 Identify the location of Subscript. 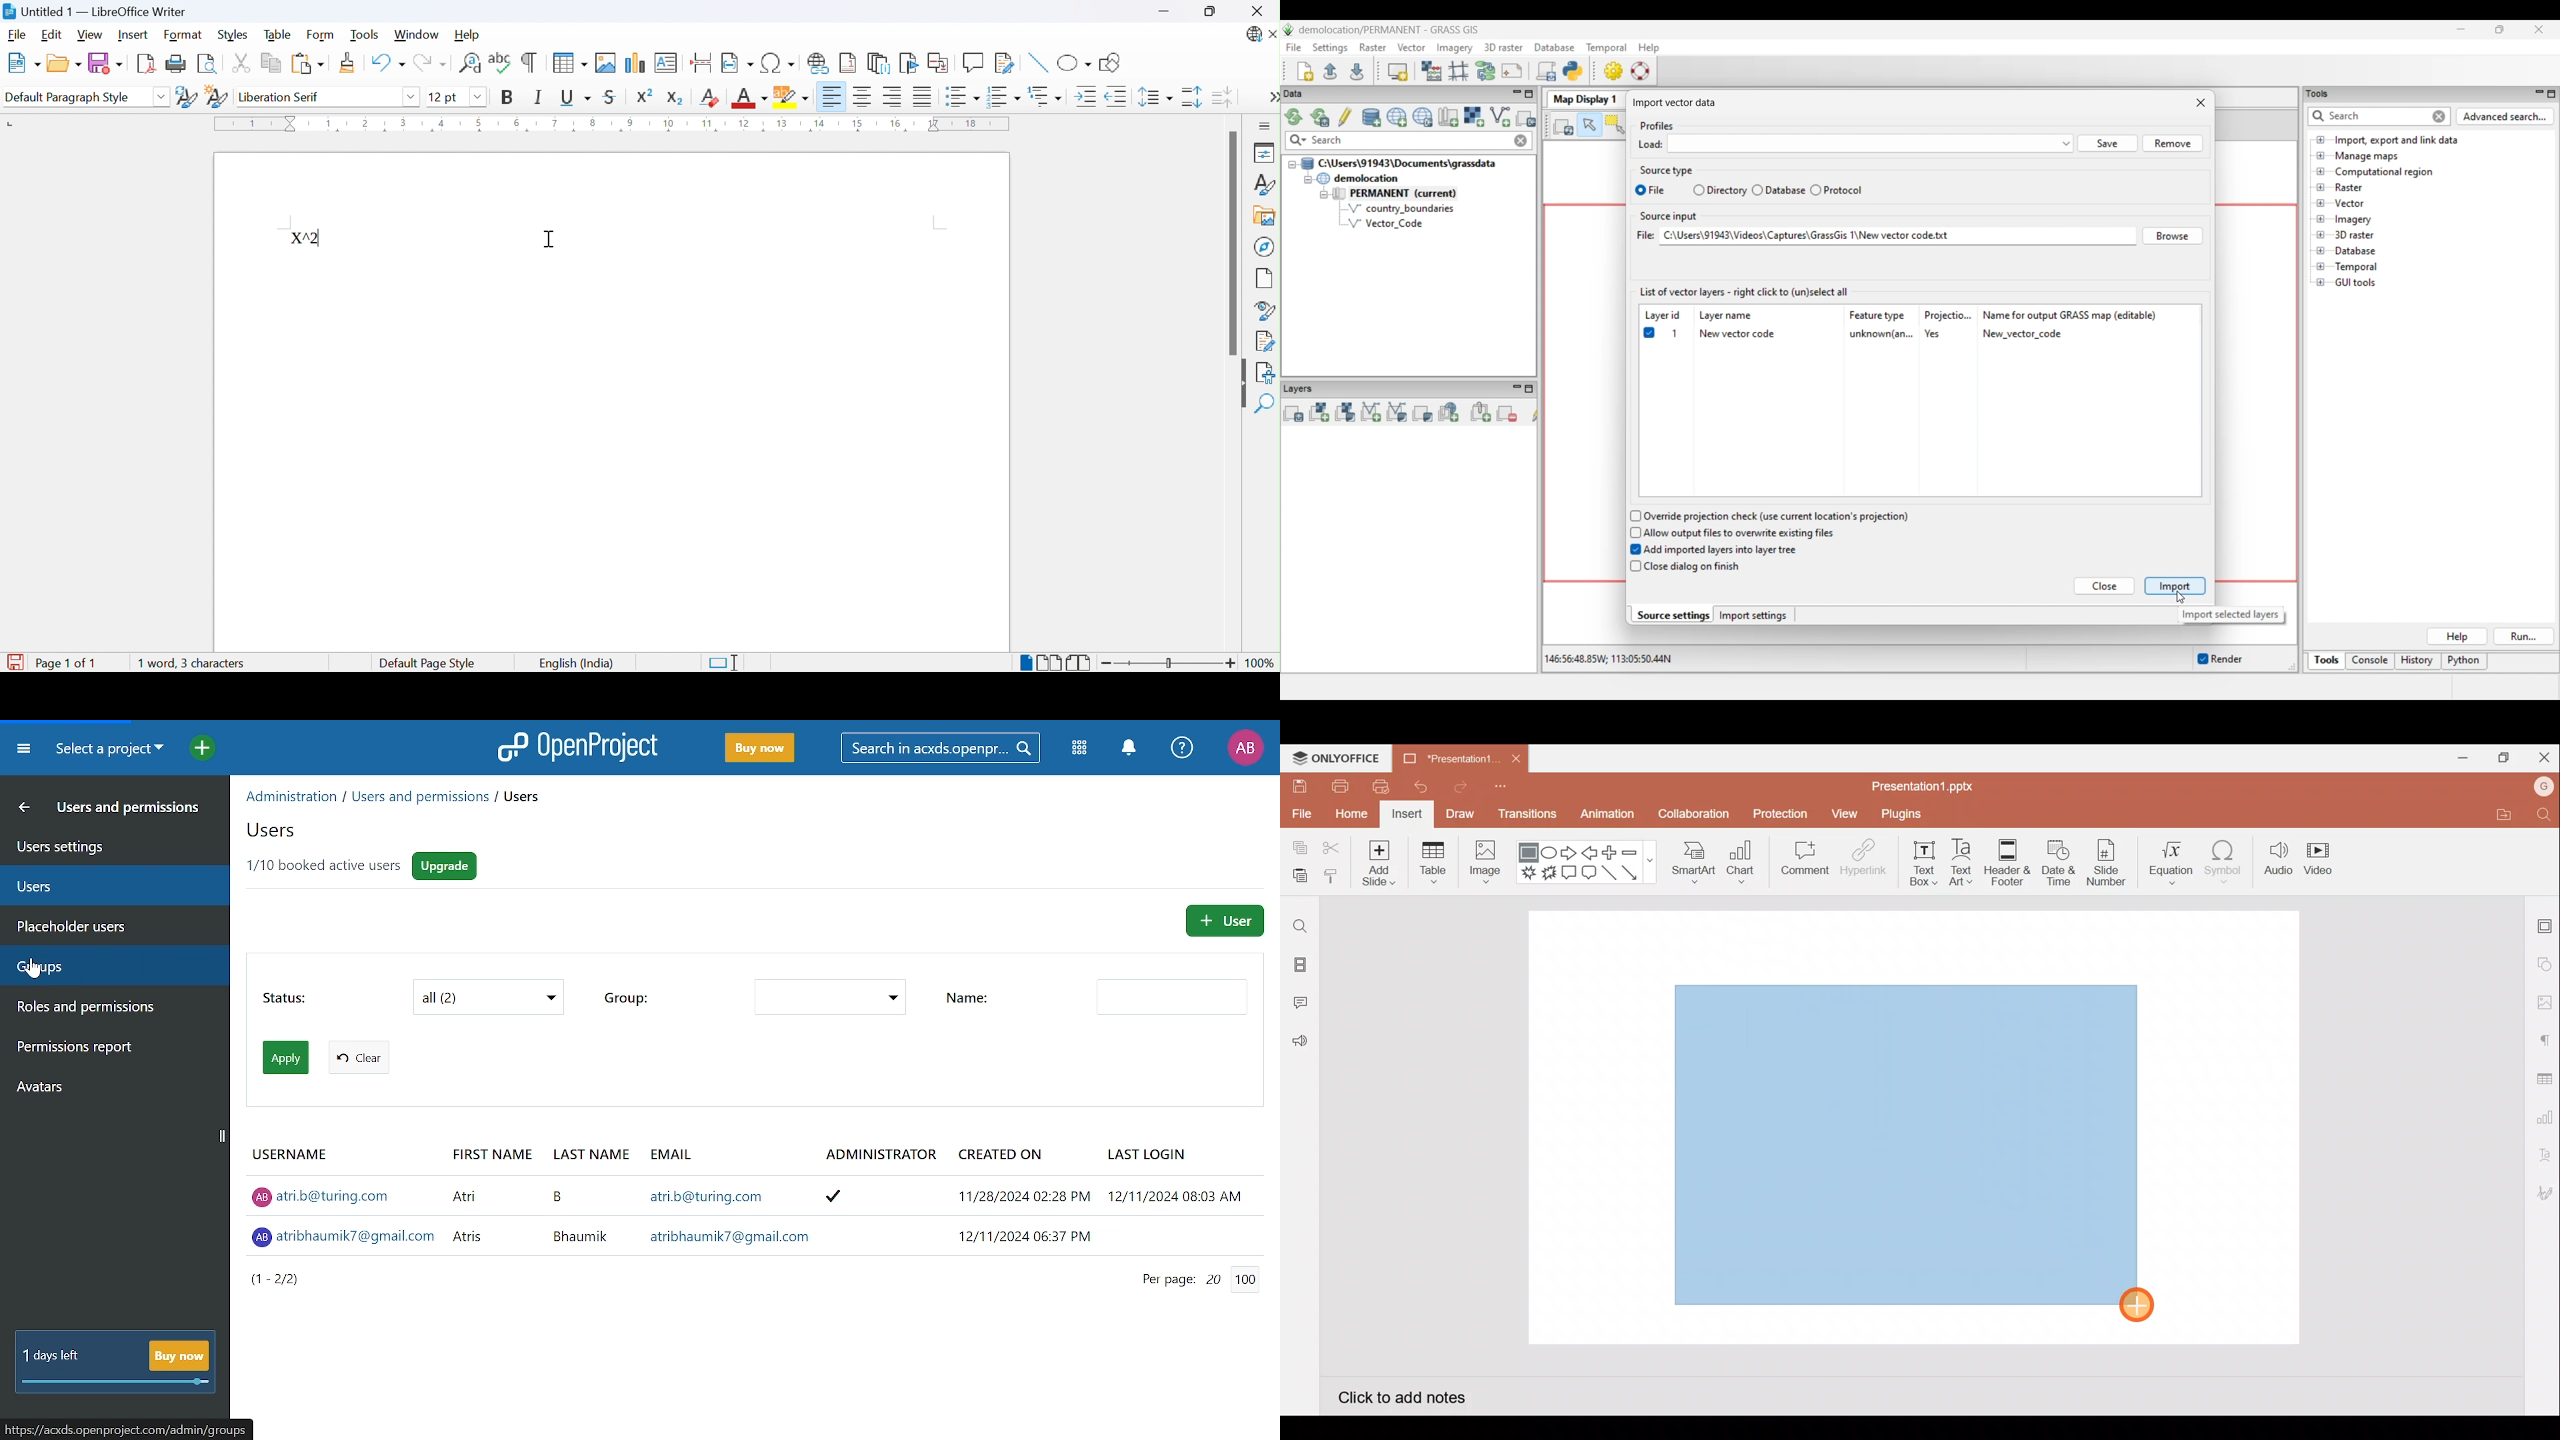
(677, 100).